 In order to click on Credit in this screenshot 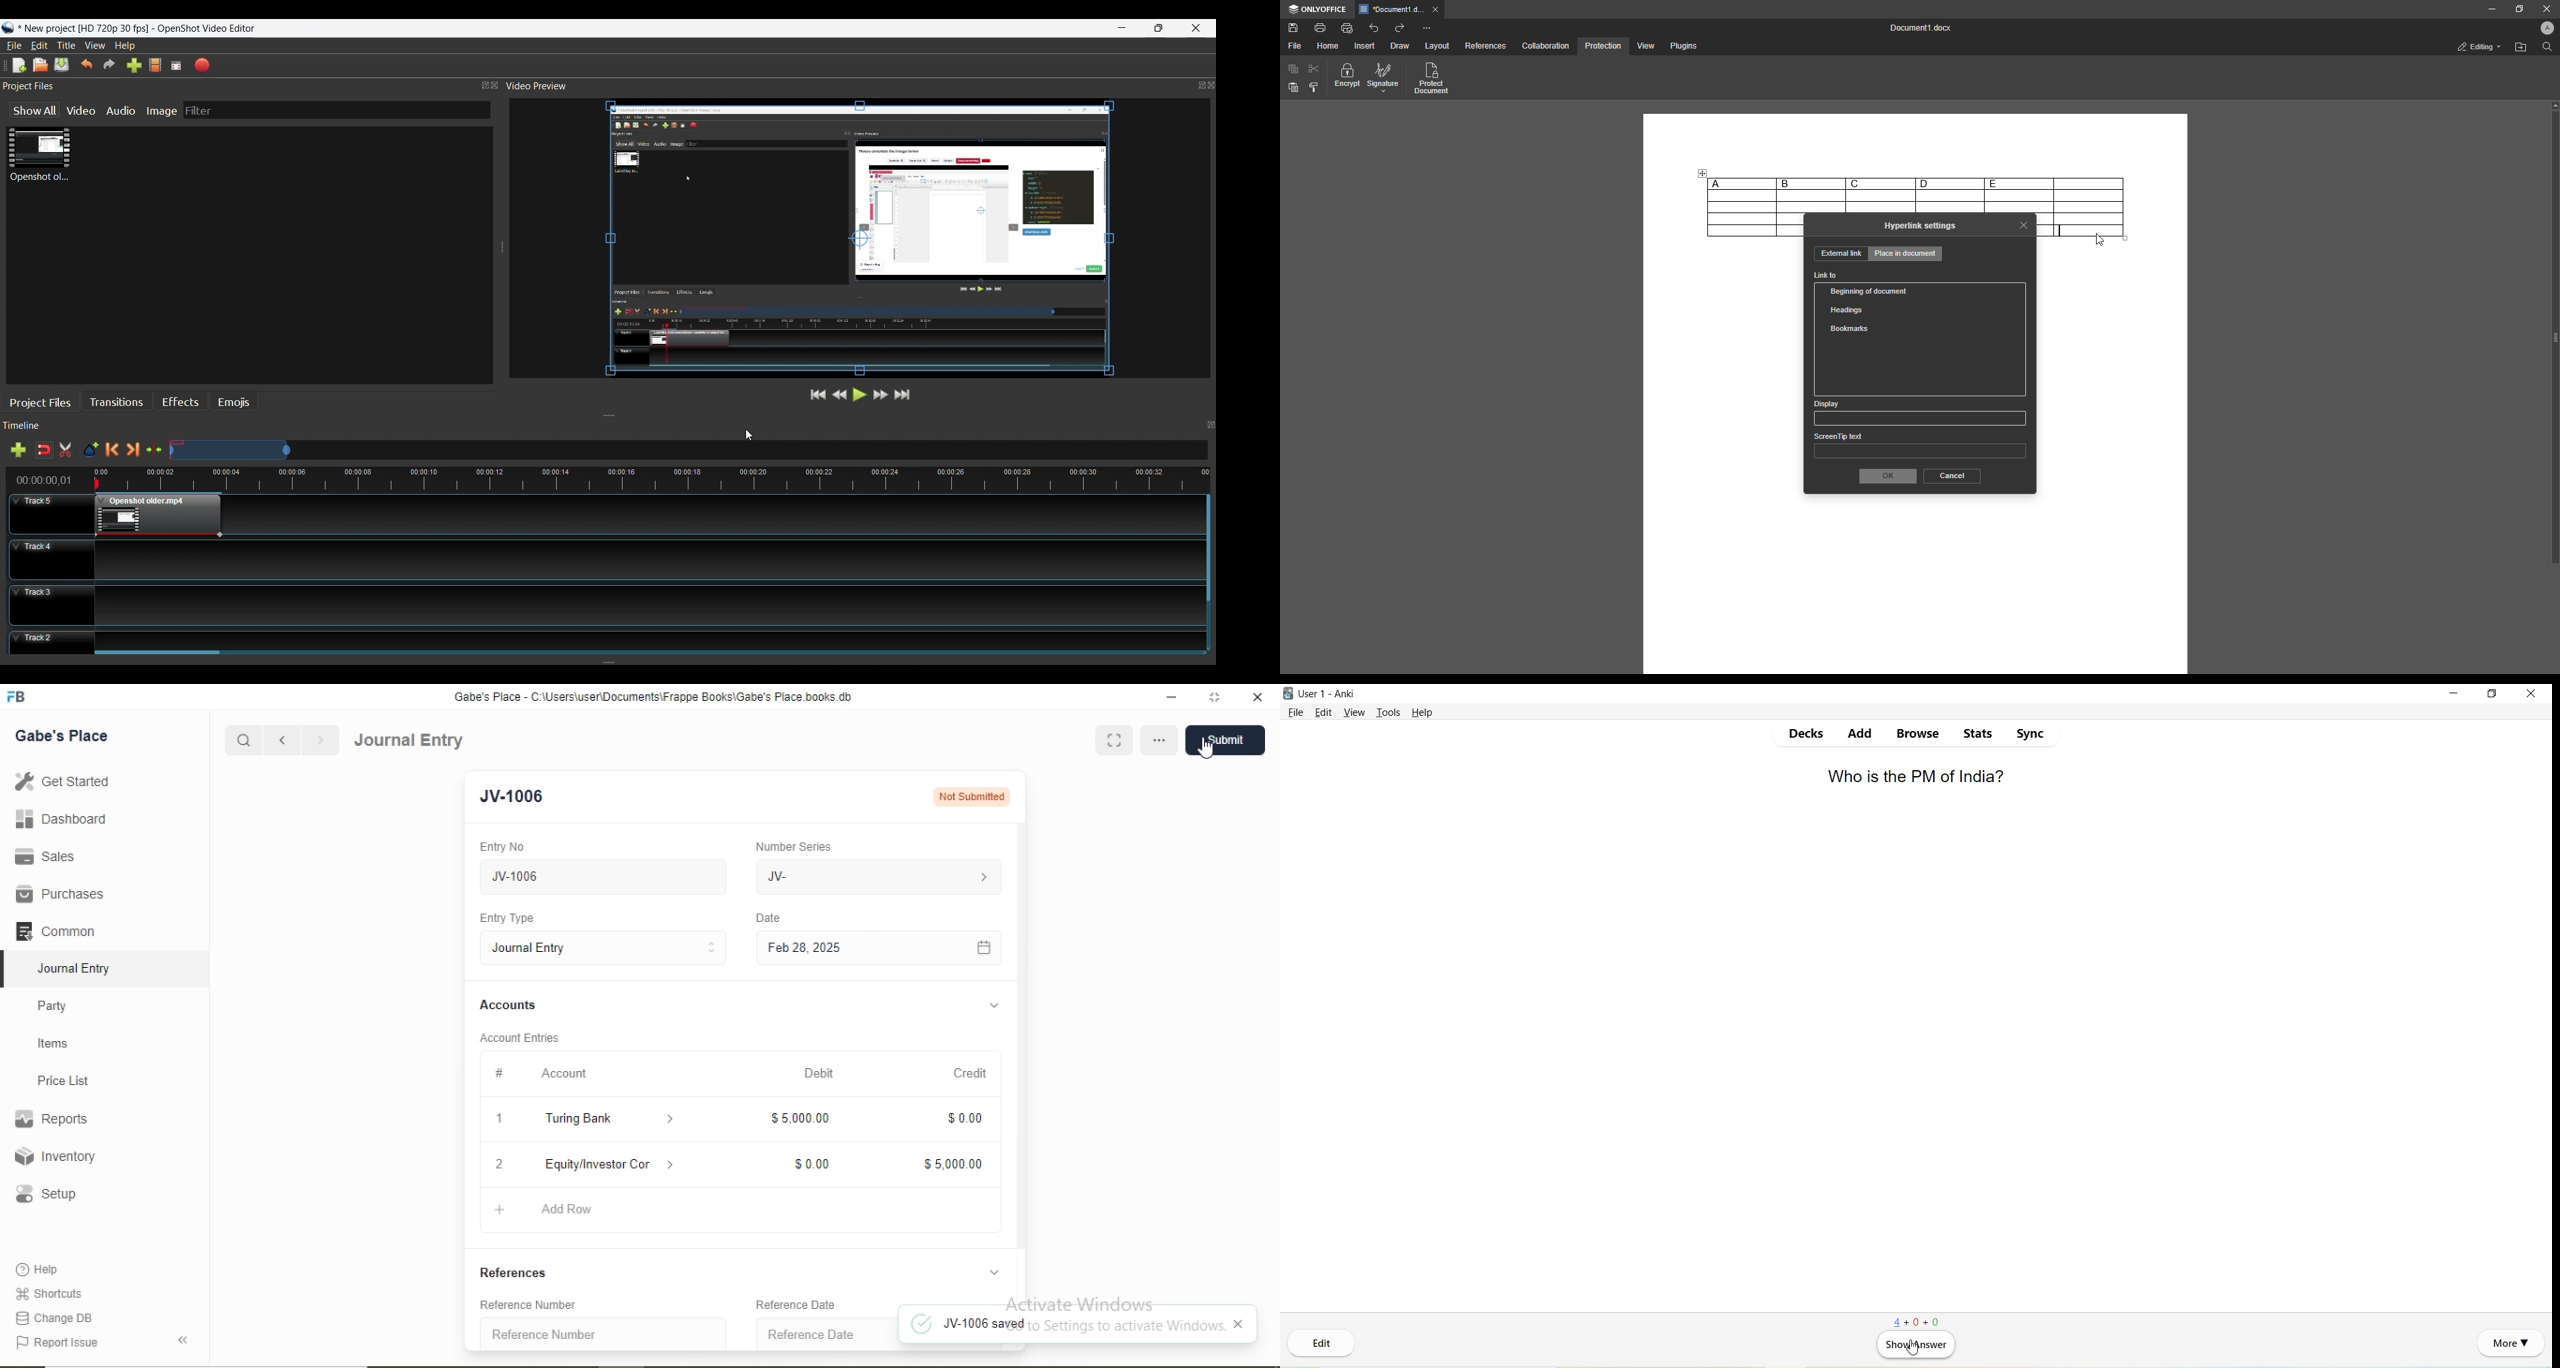, I will do `click(970, 1073)`.